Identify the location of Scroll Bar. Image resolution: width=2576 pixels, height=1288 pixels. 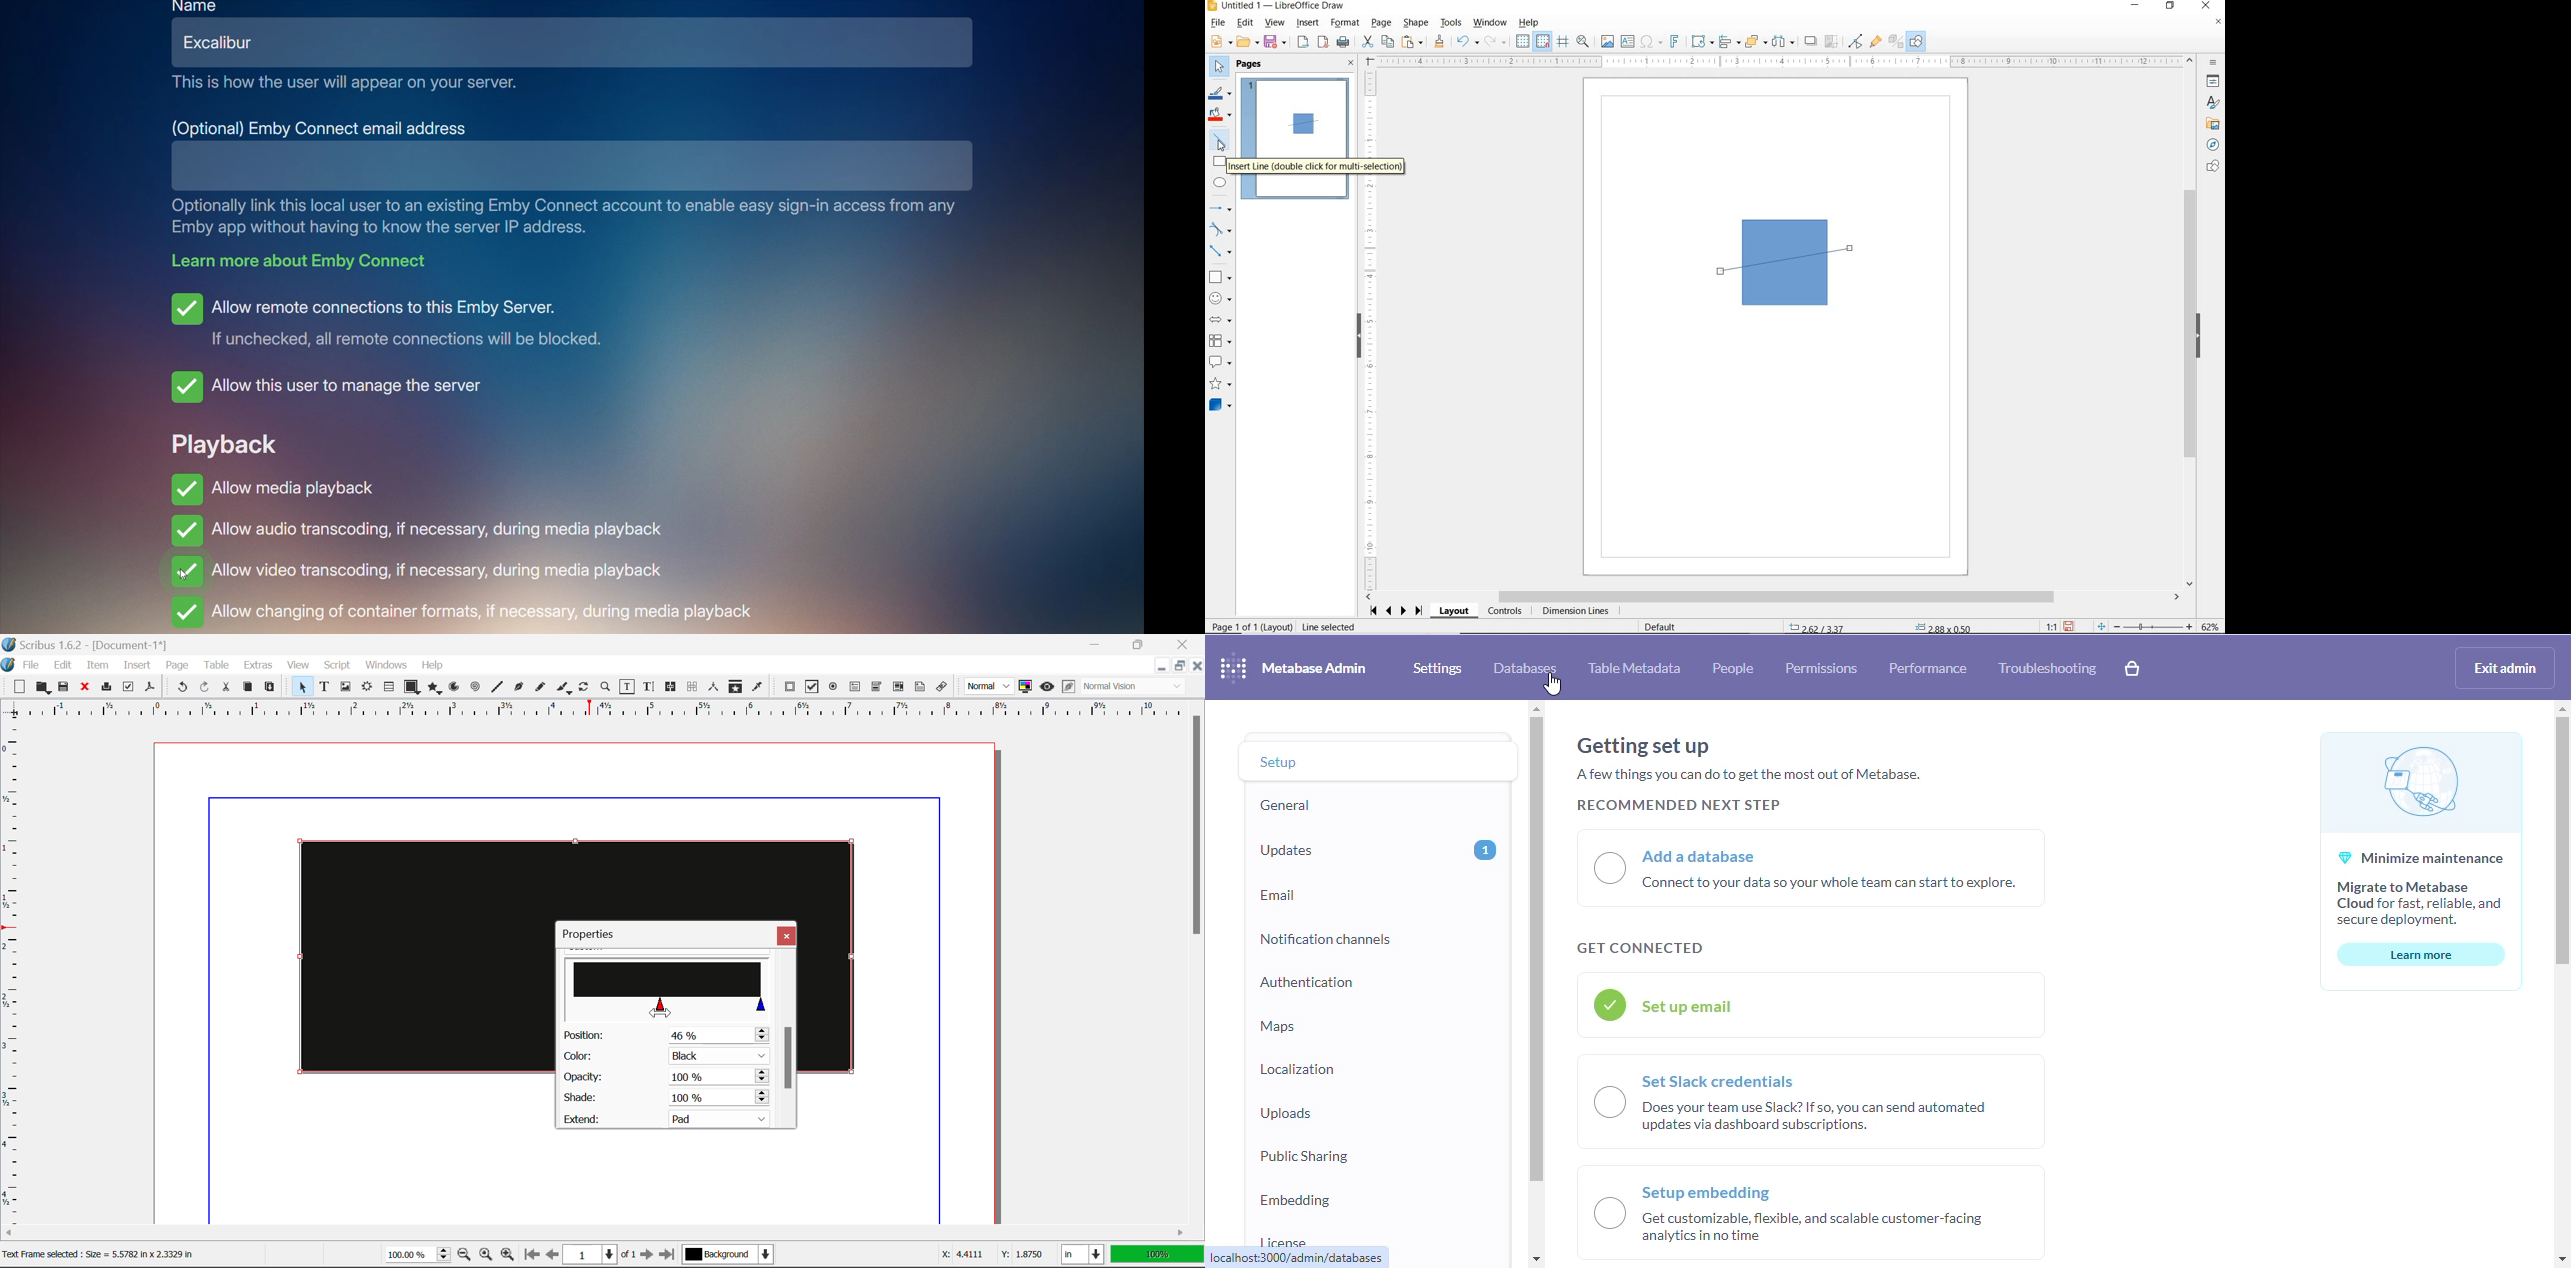
(602, 1232).